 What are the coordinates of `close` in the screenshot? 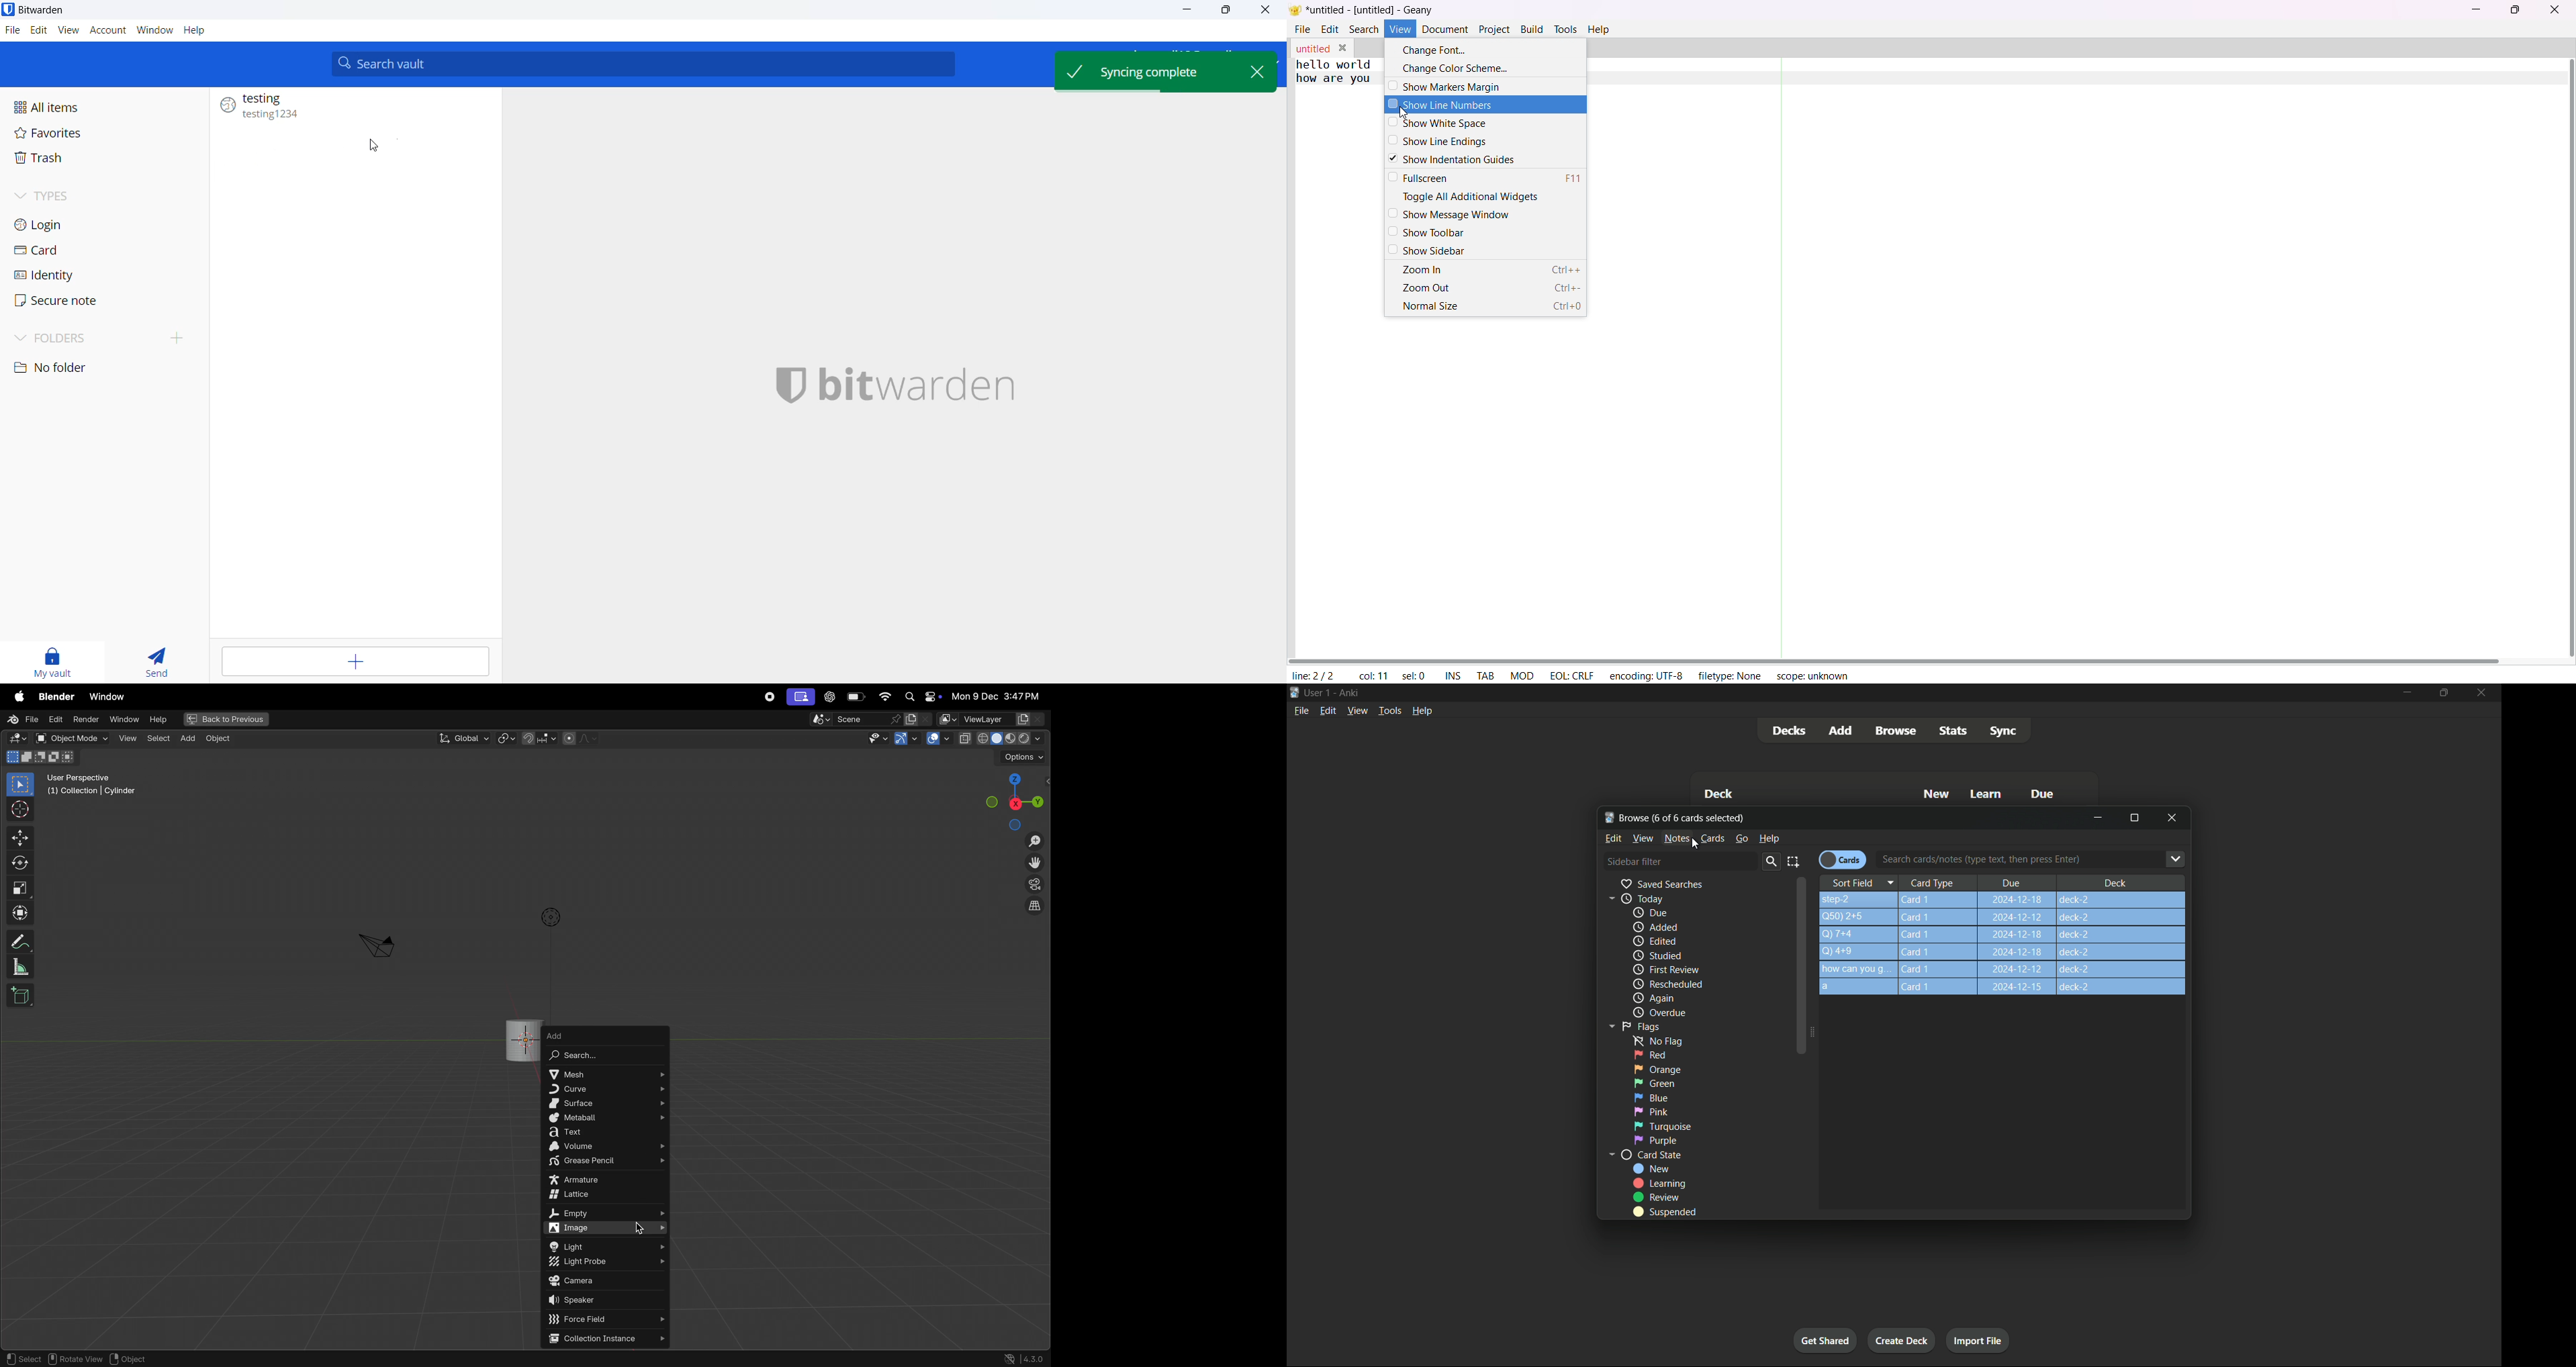 It's located at (2554, 10).